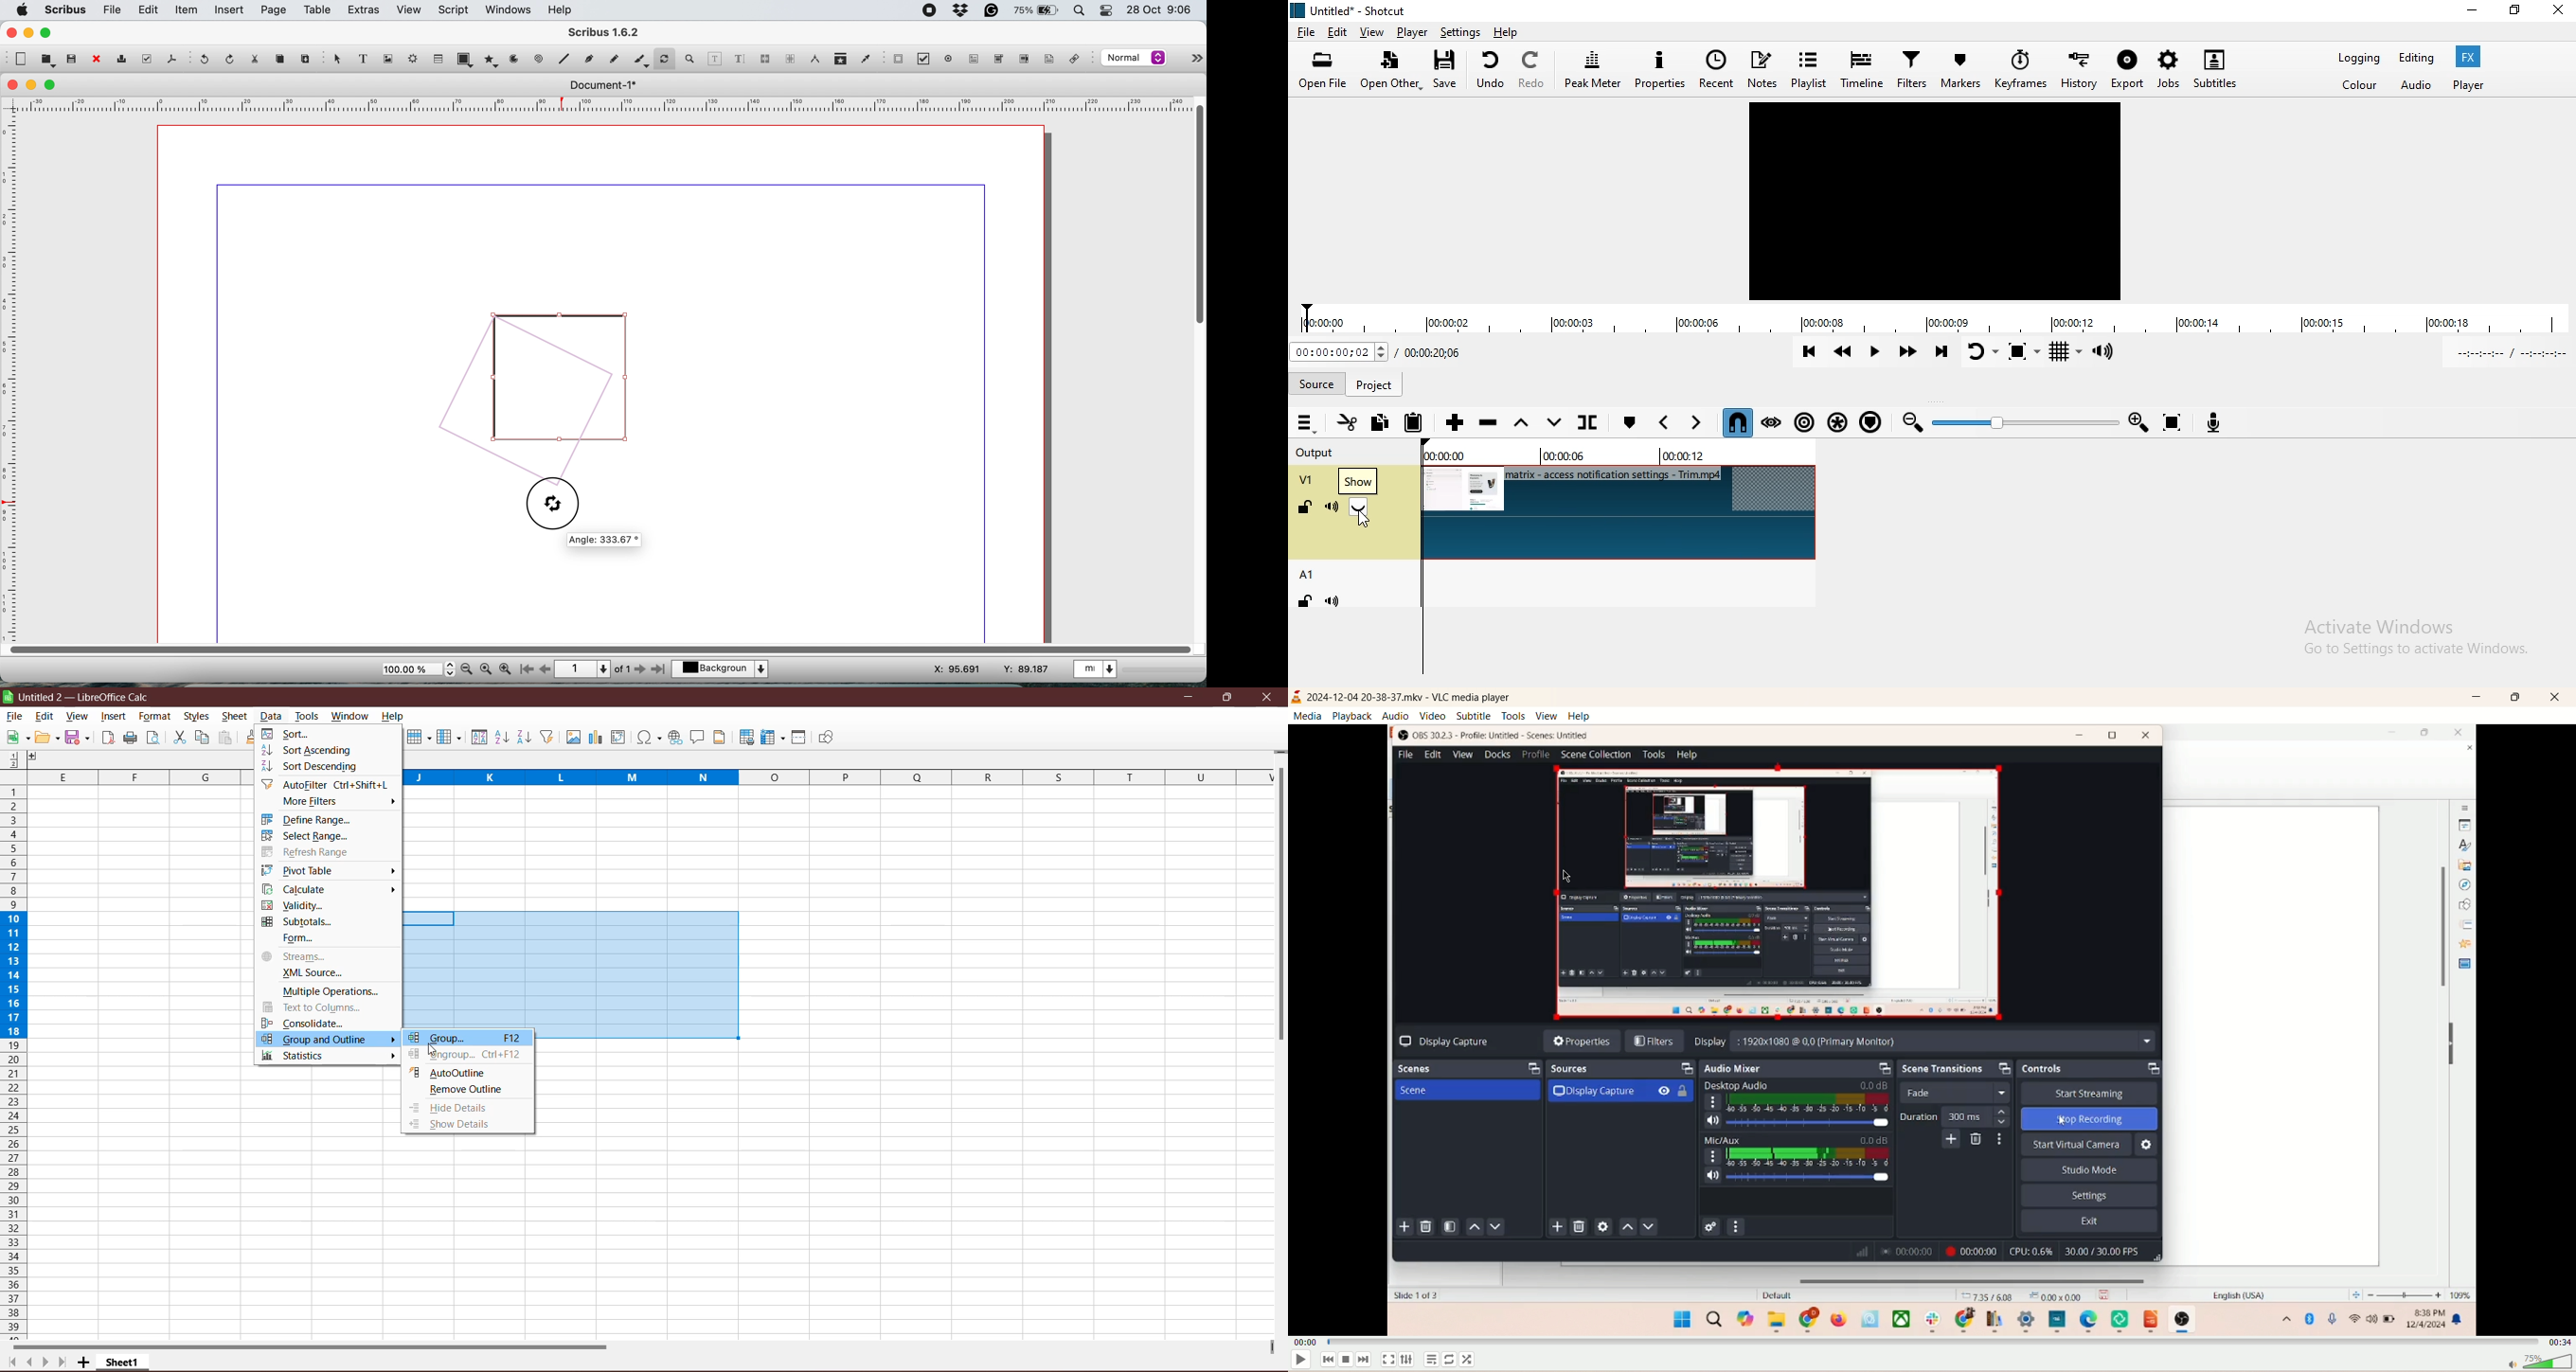  What do you see at coordinates (767, 59) in the screenshot?
I see `link text frame` at bounding box center [767, 59].